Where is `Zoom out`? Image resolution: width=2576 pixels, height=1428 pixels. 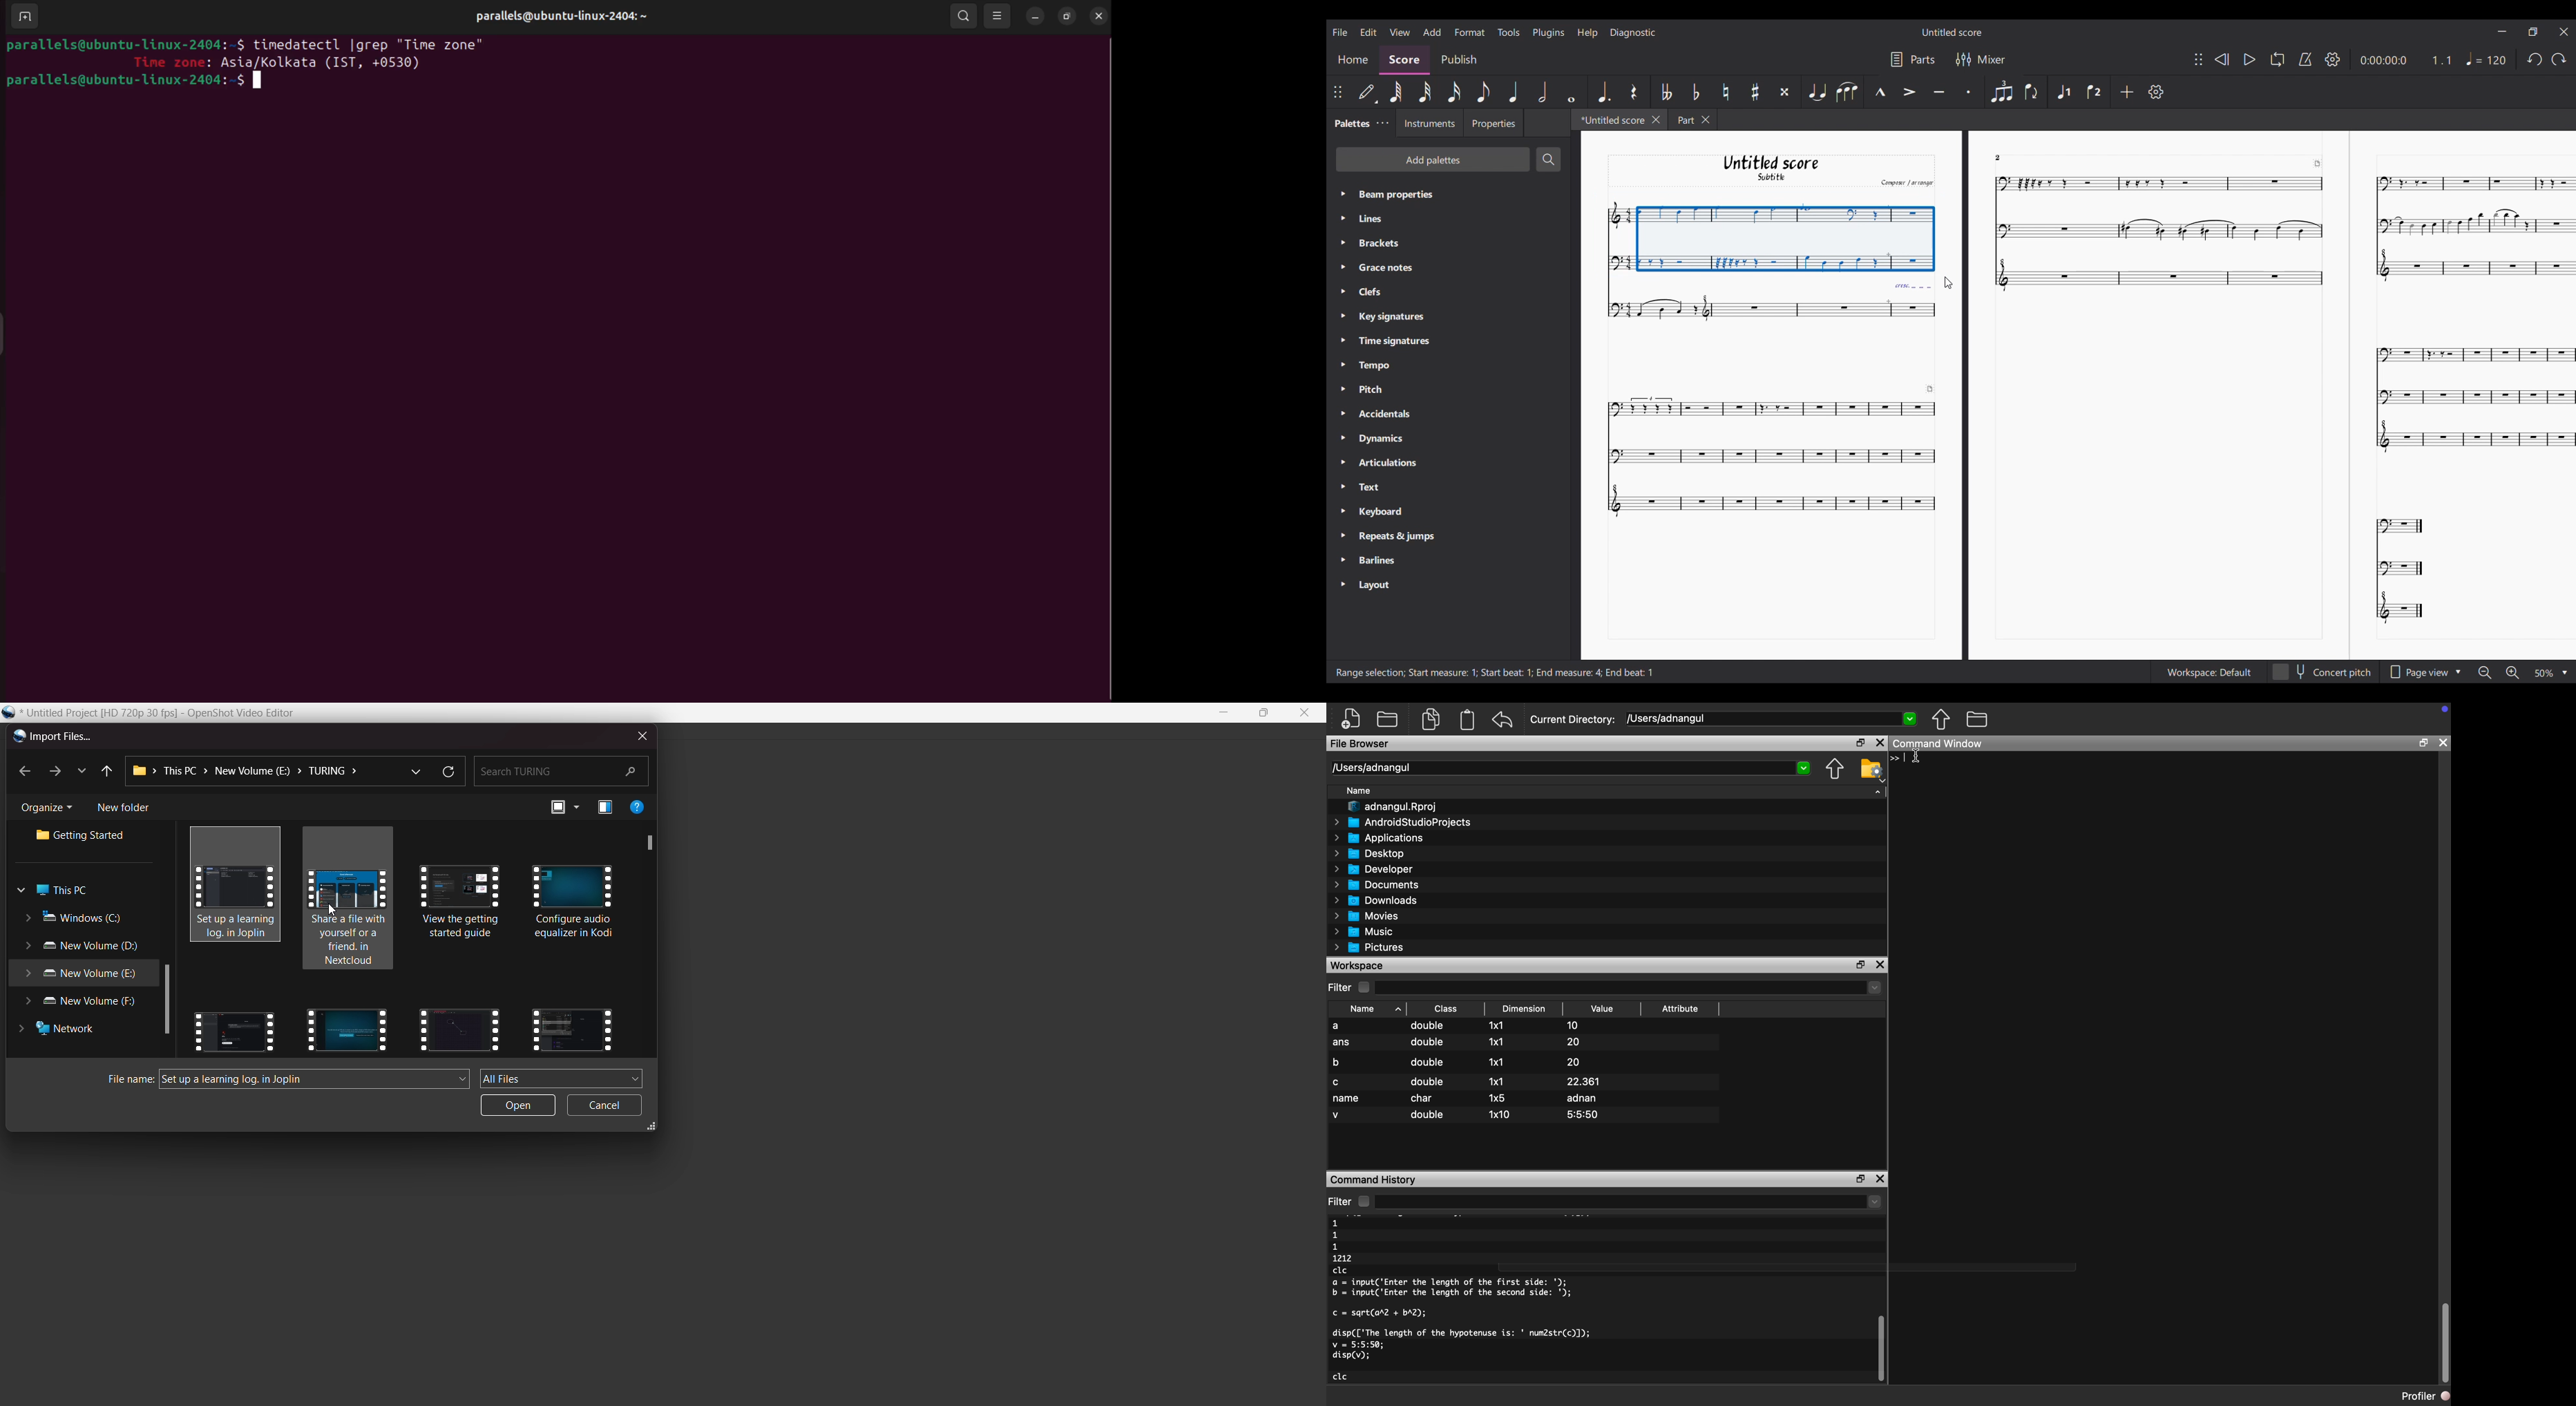
Zoom out is located at coordinates (2485, 674).